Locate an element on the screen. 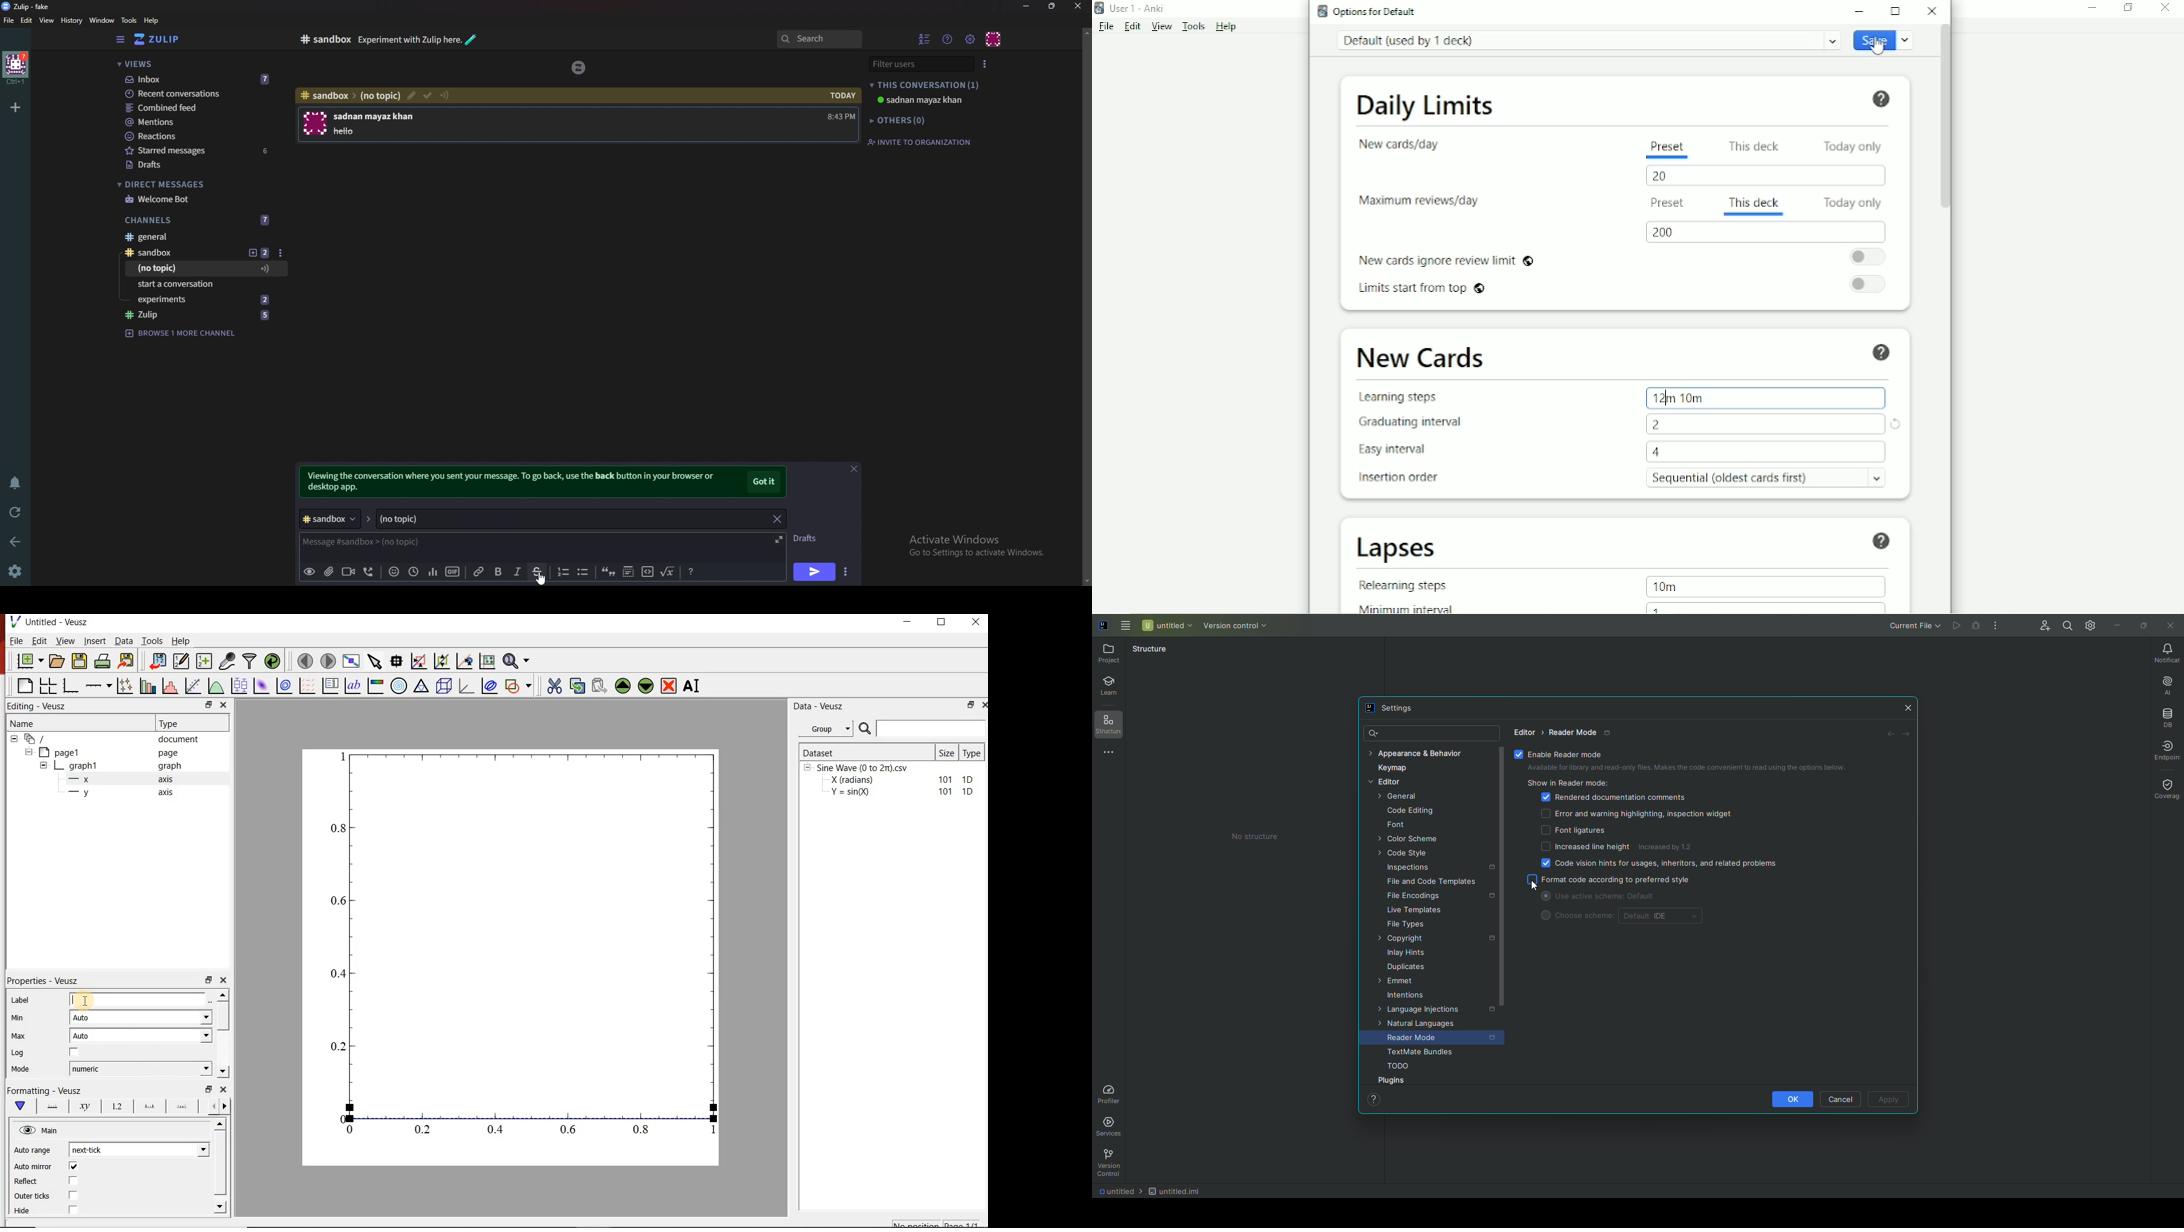 This screenshot has height=1232, width=2184. Cursor is located at coordinates (1876, 47).